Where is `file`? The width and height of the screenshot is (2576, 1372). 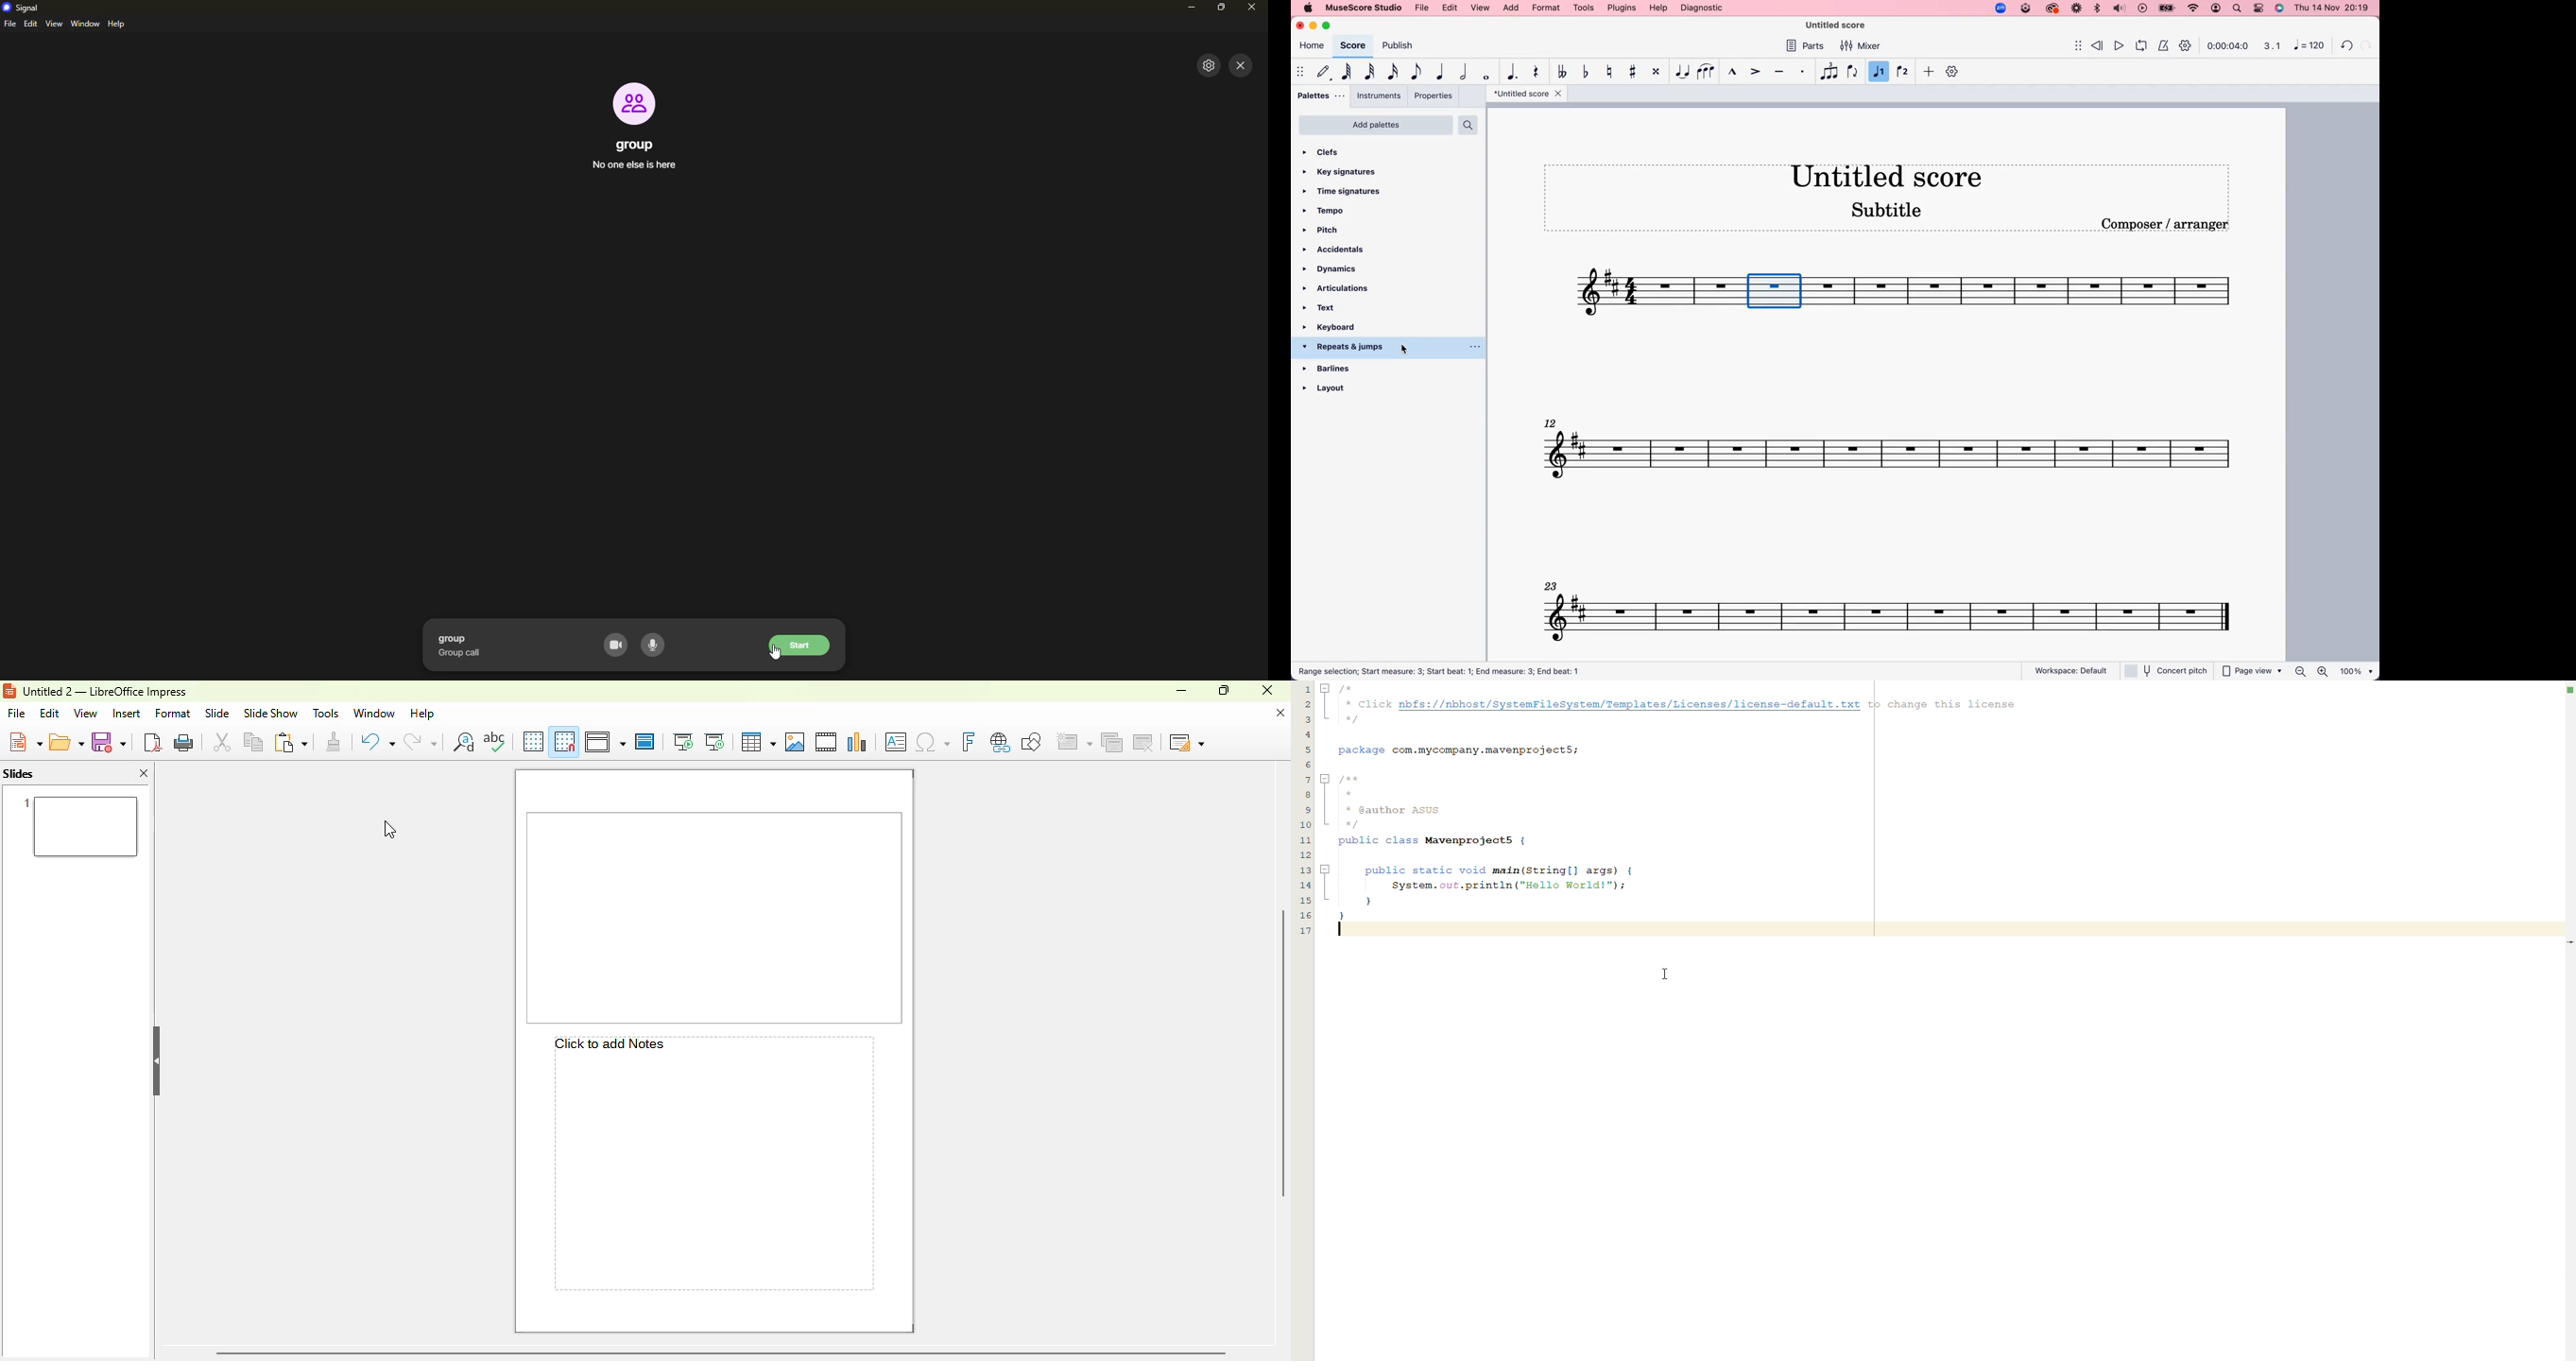 file is located at coordinates (10, 25).